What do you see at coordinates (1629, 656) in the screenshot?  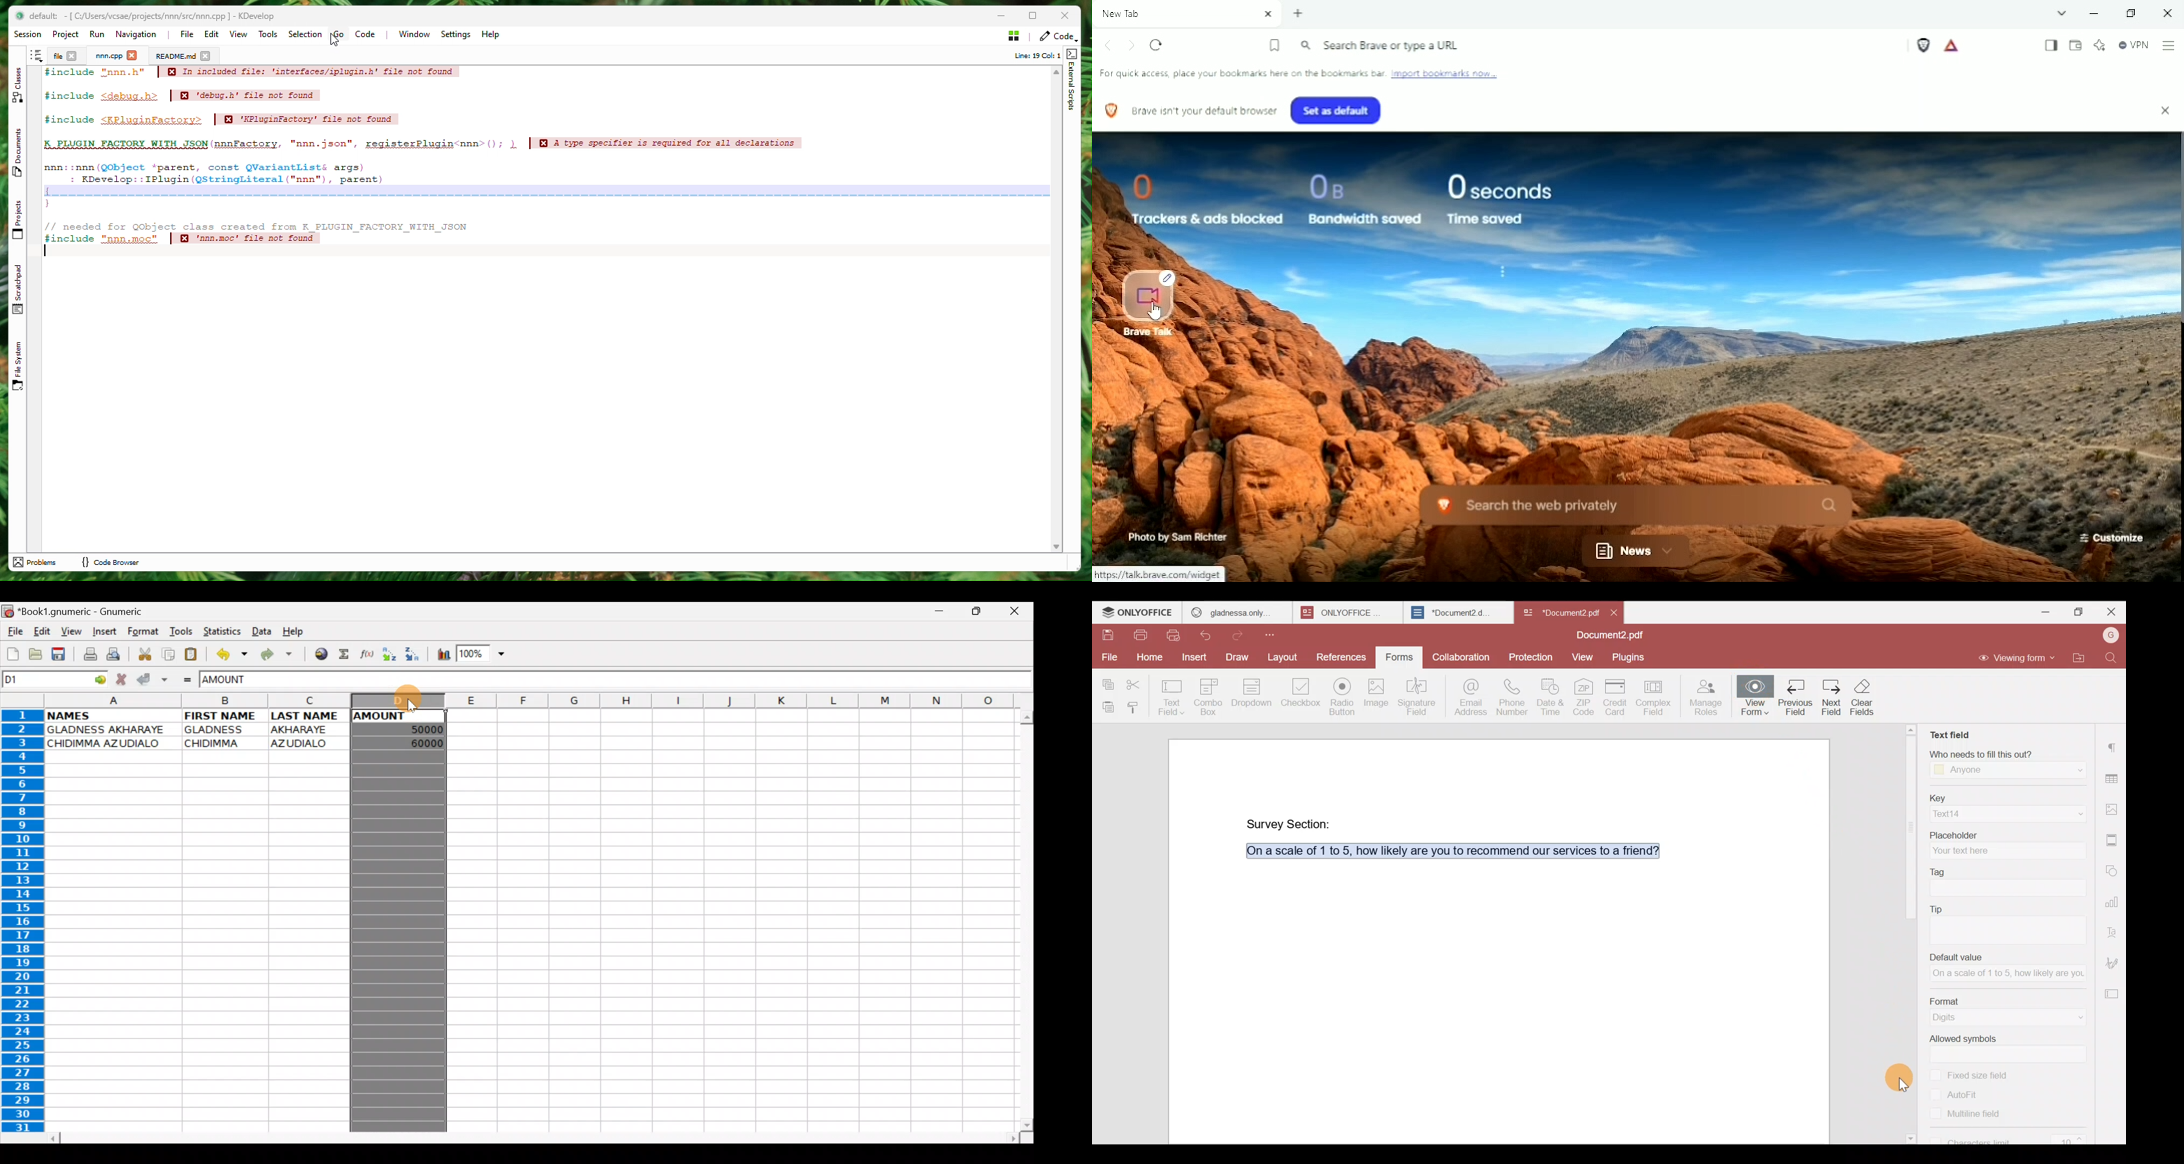 I see `Plugins` at bounding box center [1629, 656].